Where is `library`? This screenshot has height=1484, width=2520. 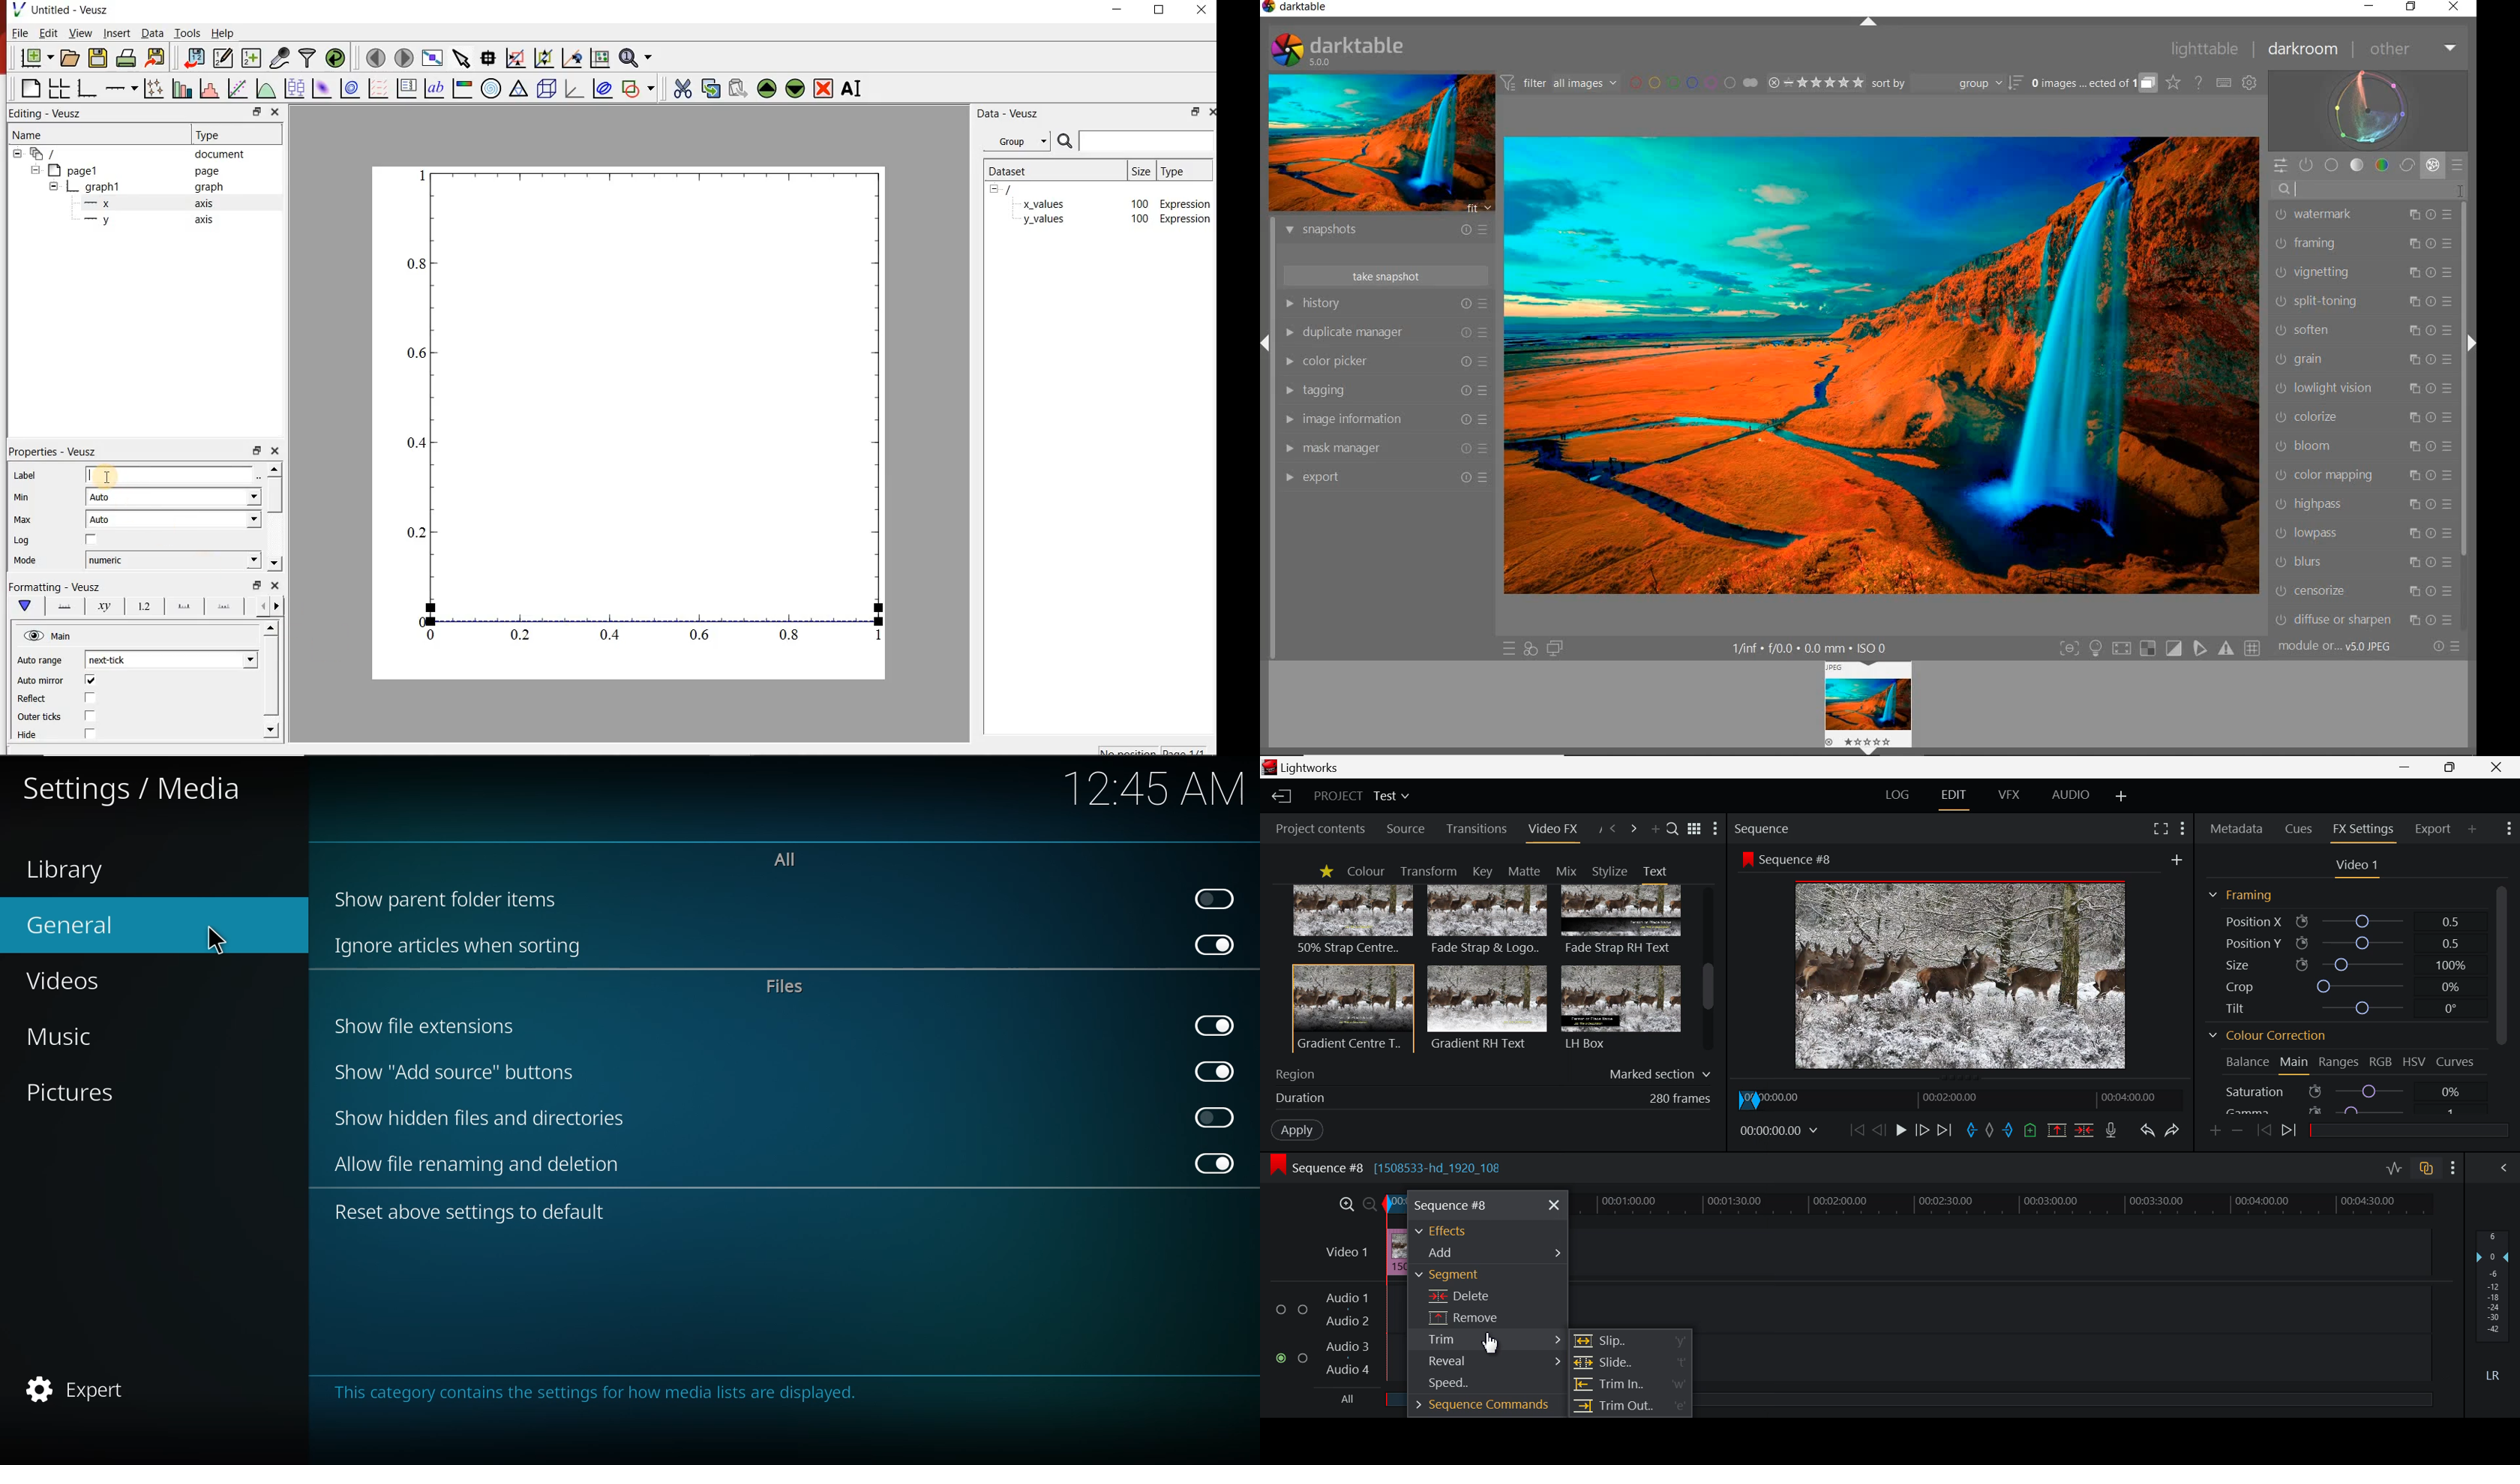
library is located at coordinates (67, 868).